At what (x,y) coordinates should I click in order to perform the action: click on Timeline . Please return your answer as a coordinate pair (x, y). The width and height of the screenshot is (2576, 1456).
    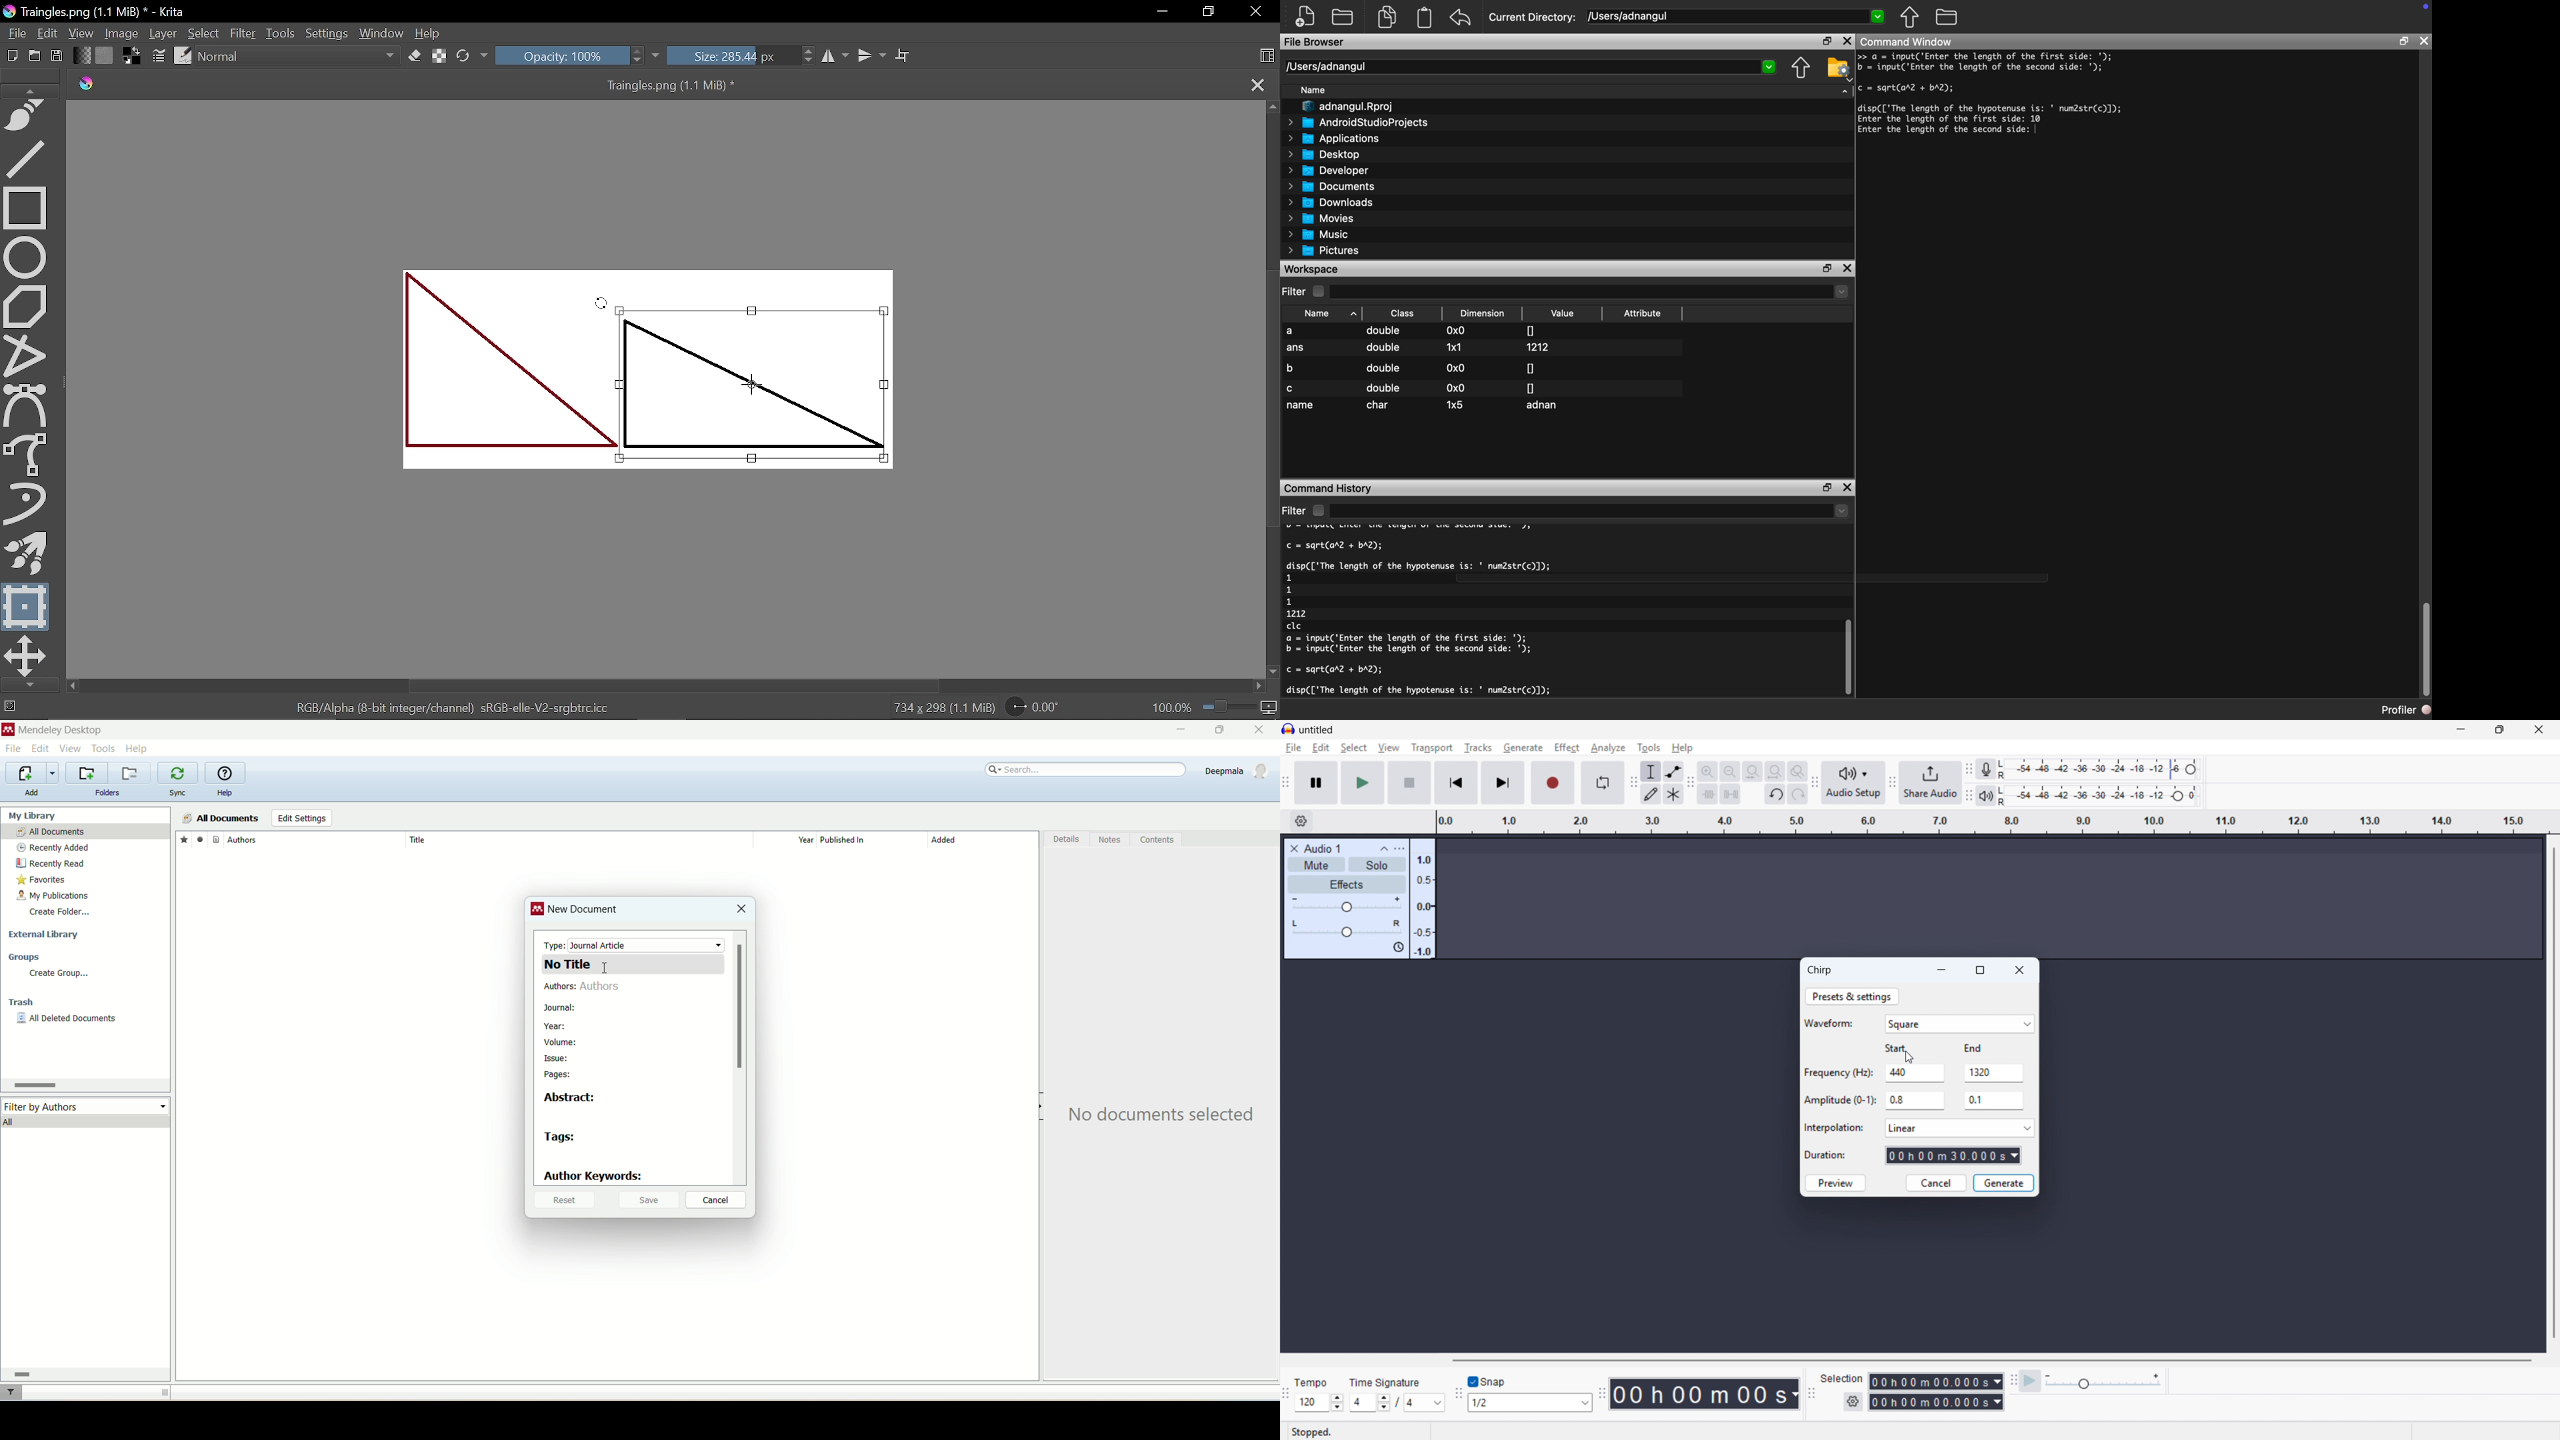
    Looking at the image, I should click on (1992, 822).